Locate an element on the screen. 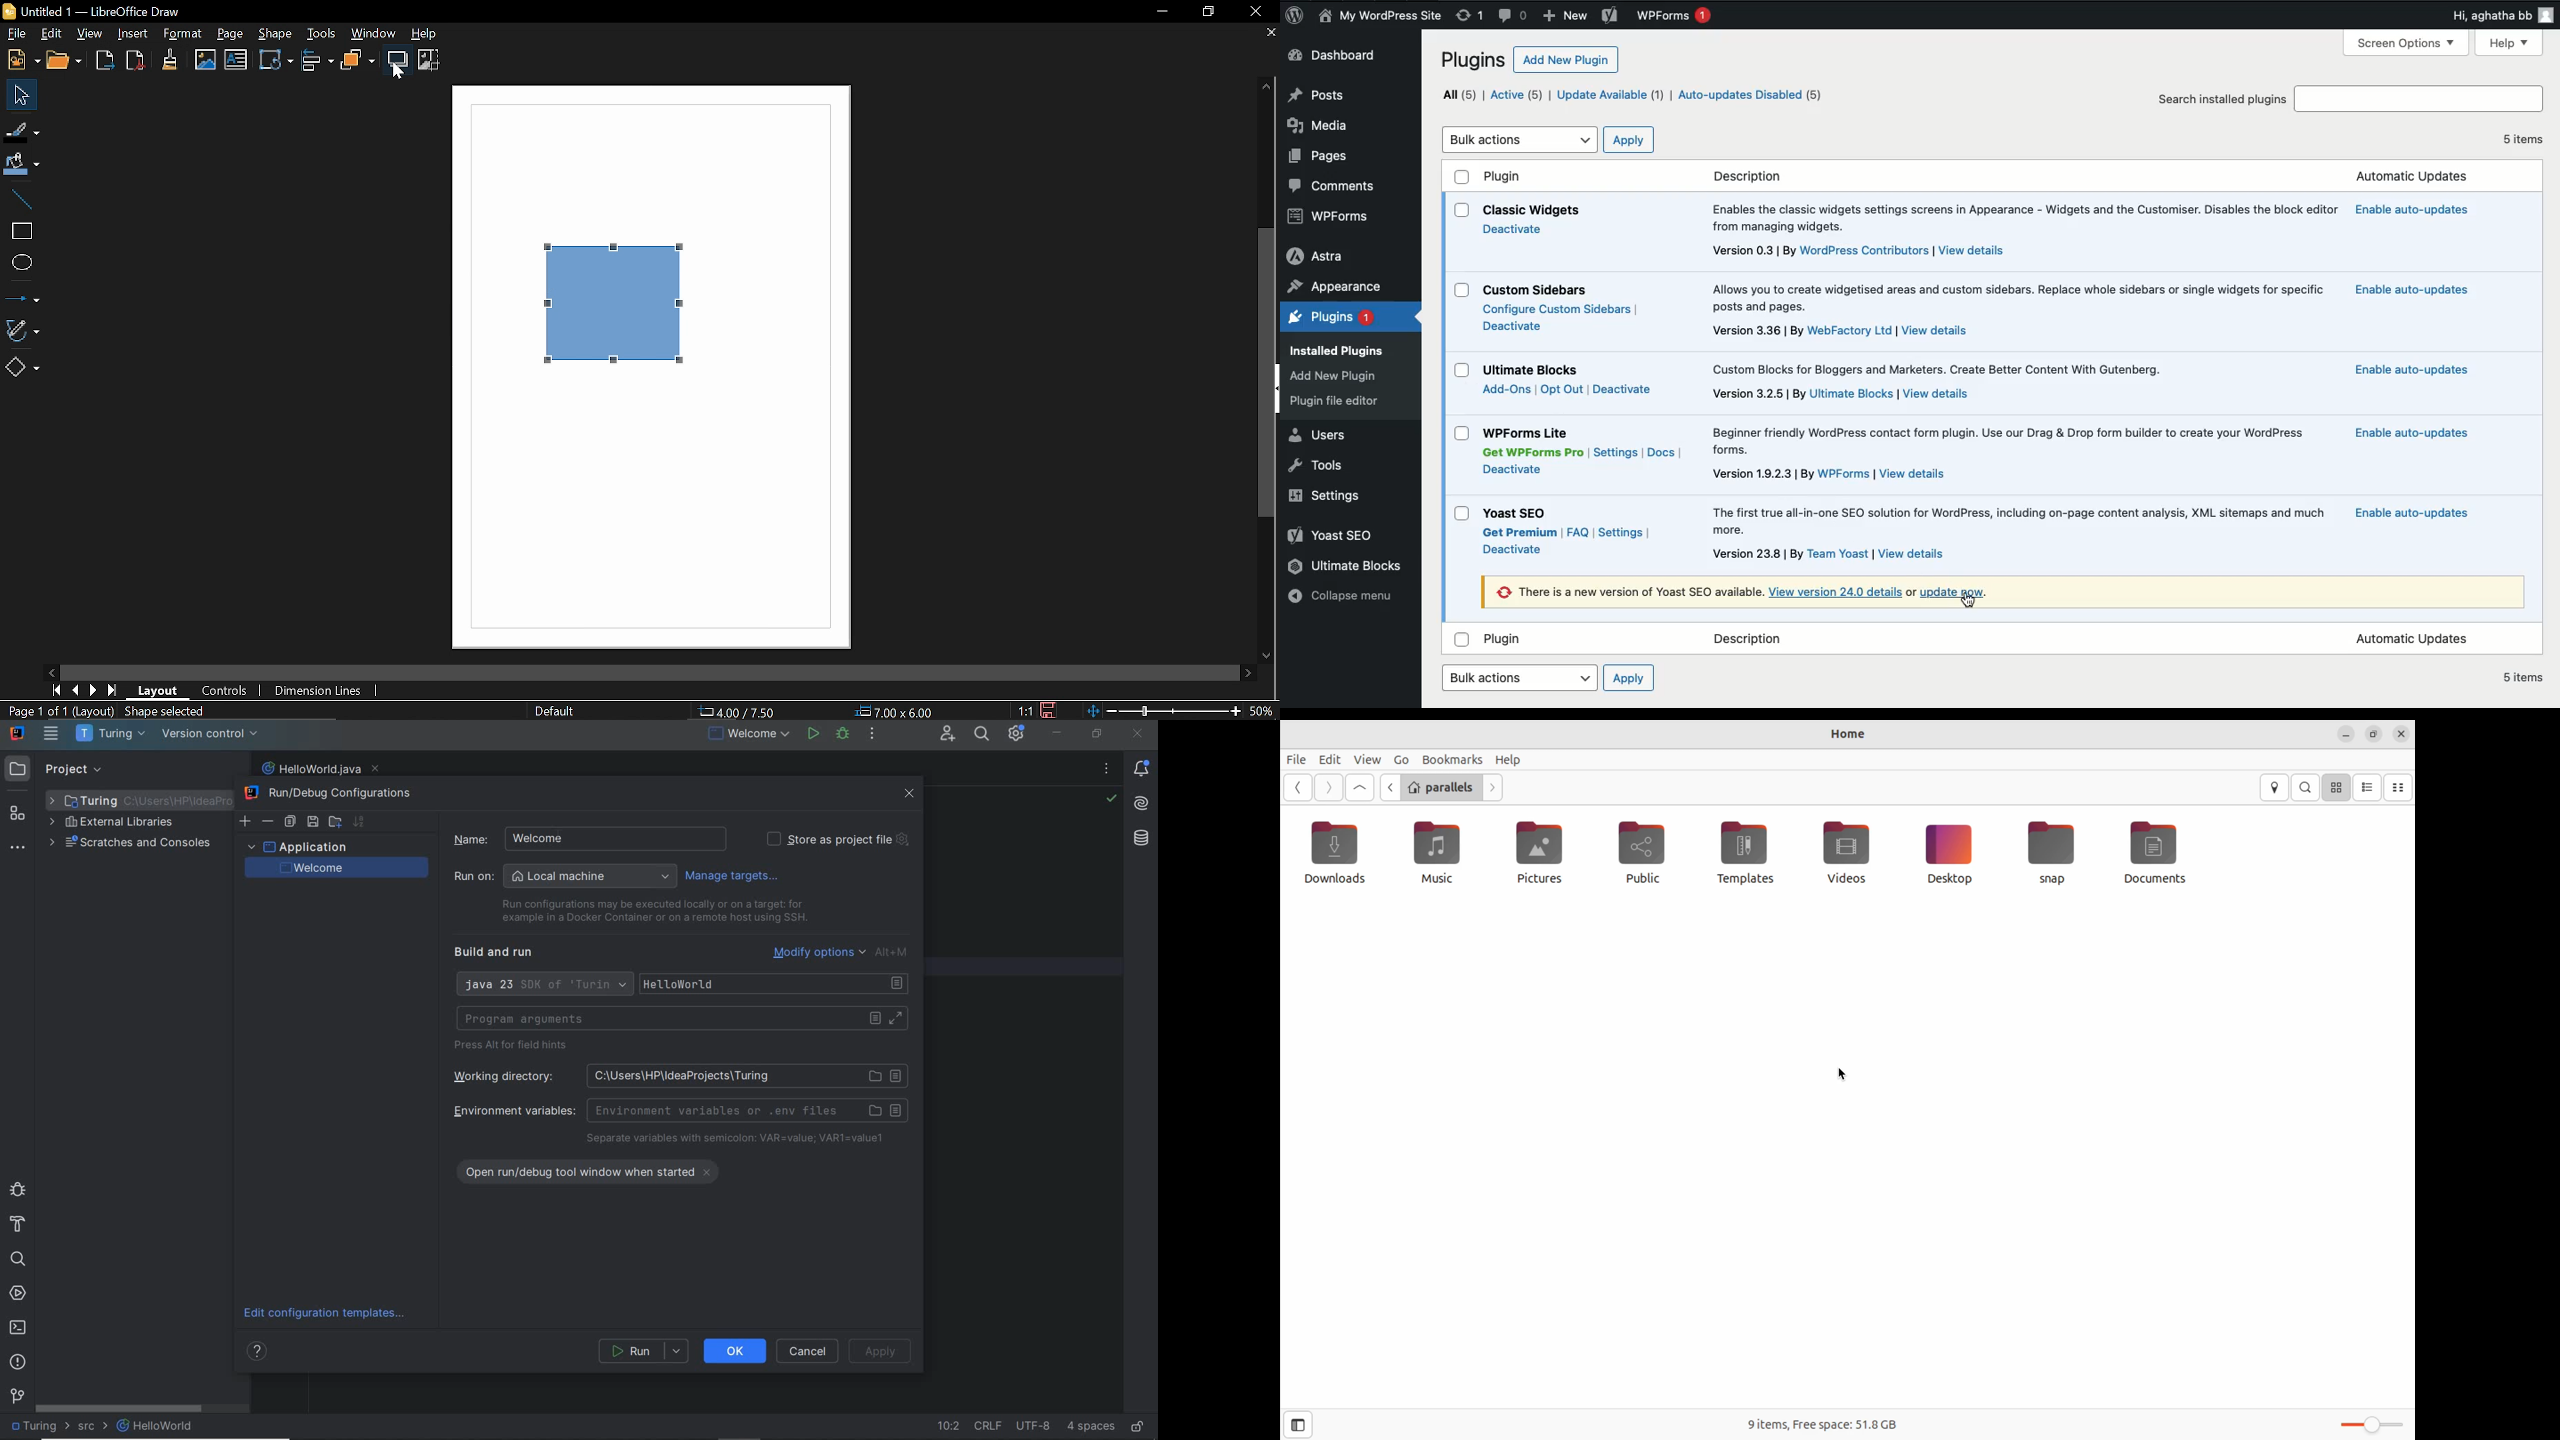 The height and width of the screenshot is (1456, 2576). Deactive is located at coordinates (1512, 326).